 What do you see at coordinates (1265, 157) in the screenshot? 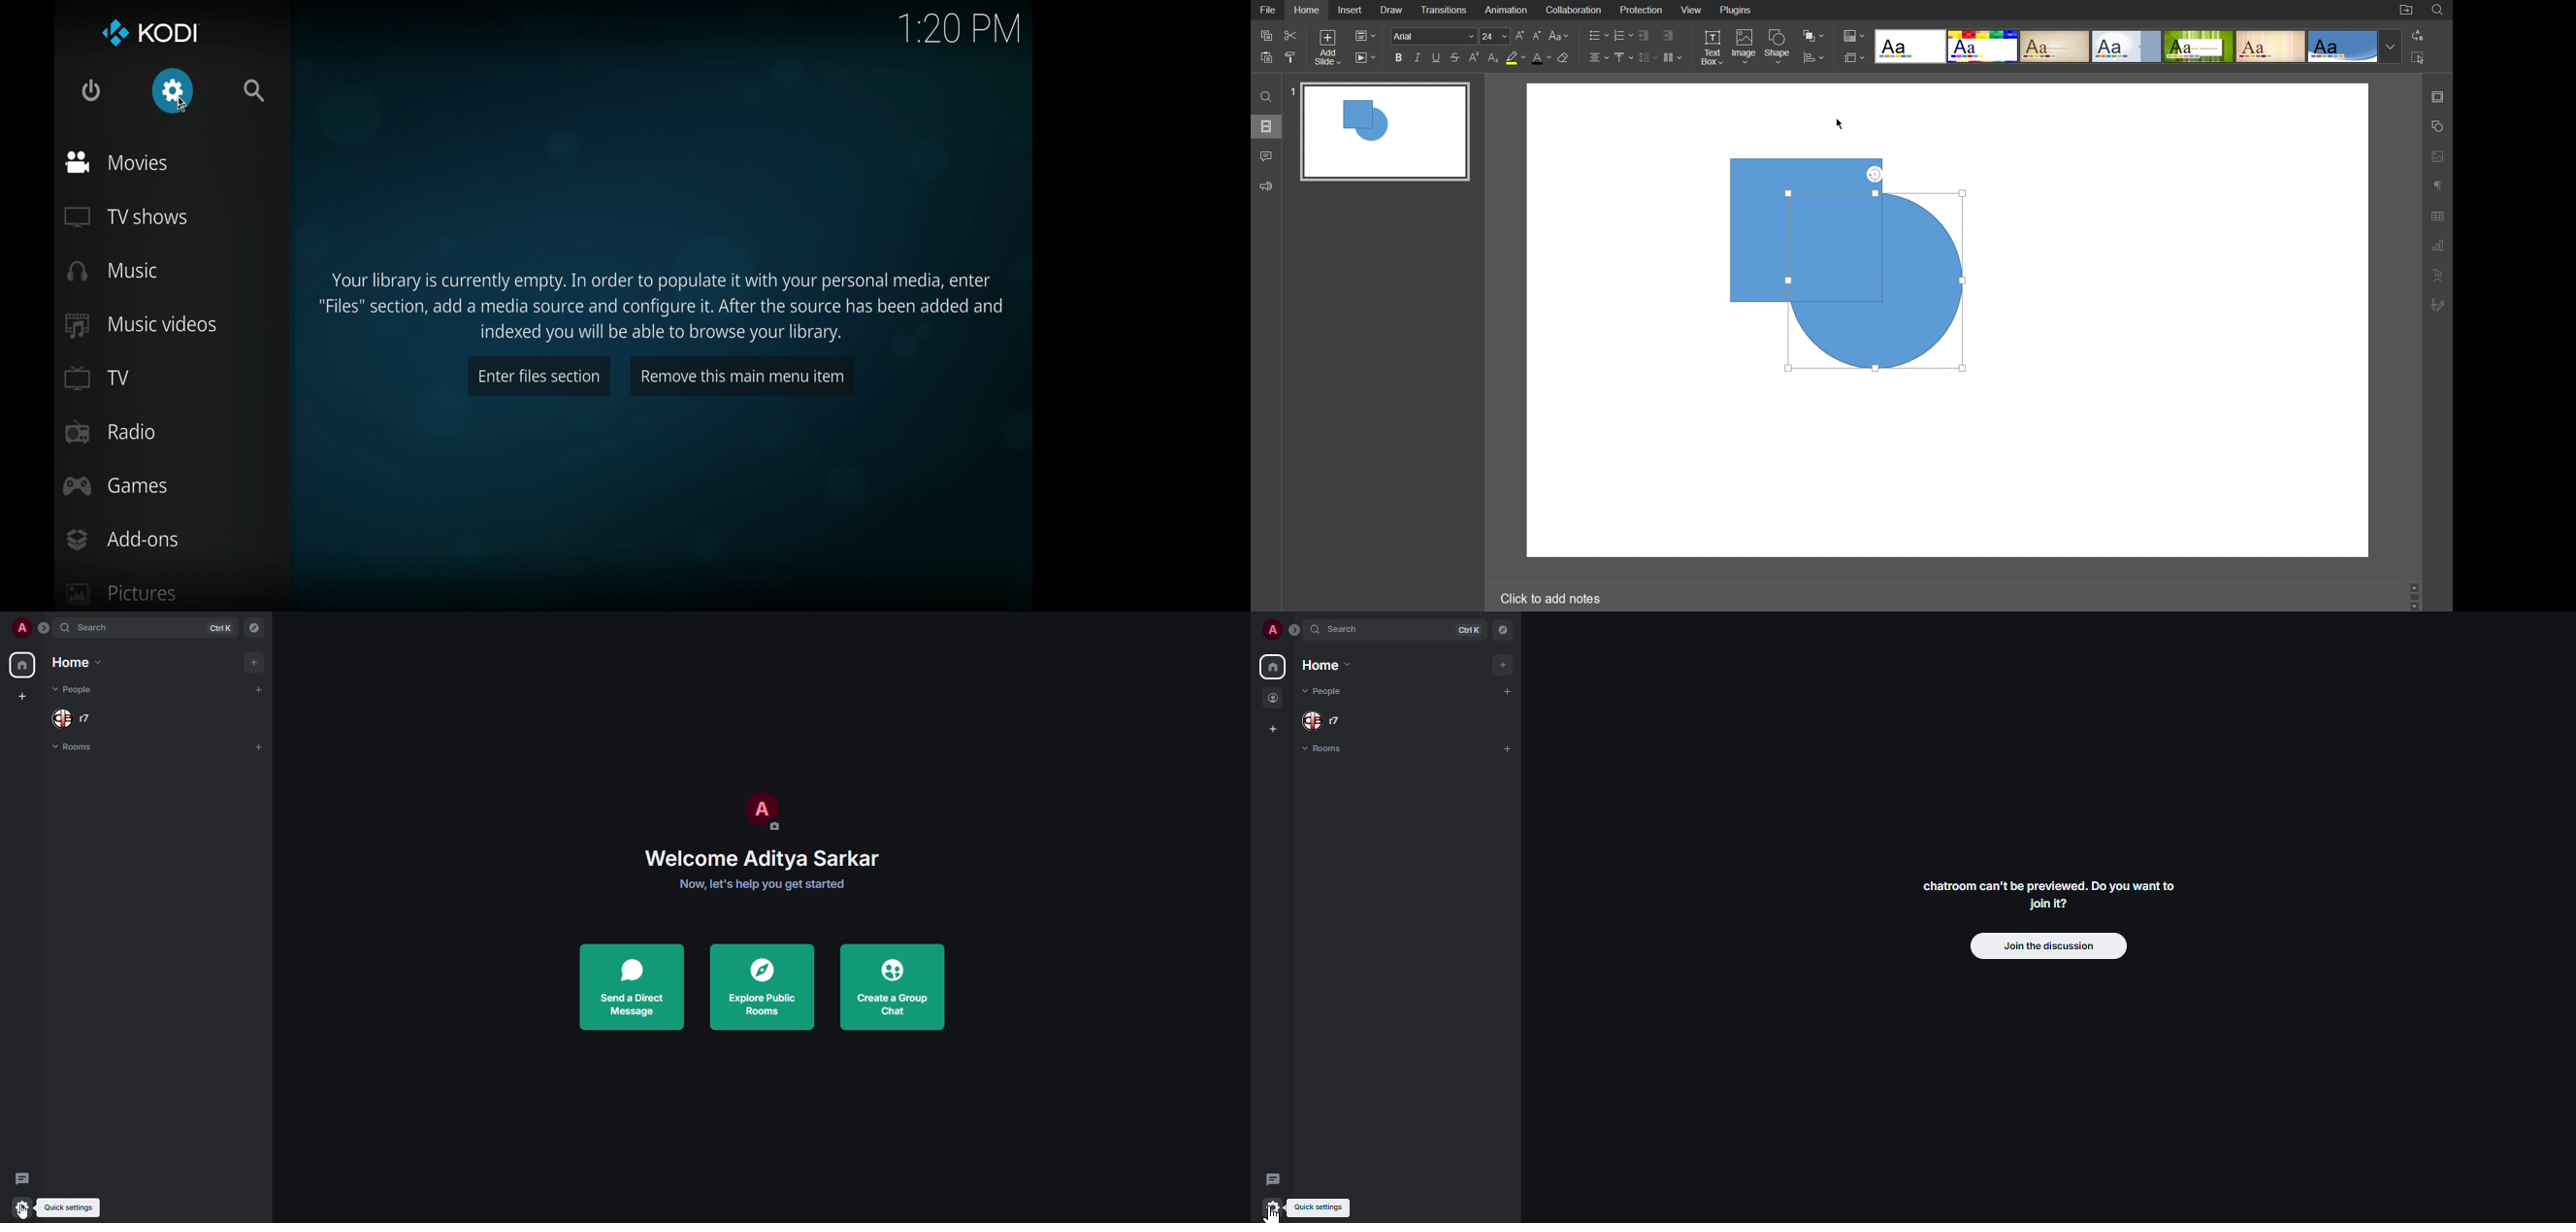
I see `Comments` at bounding box center [1265, 157].